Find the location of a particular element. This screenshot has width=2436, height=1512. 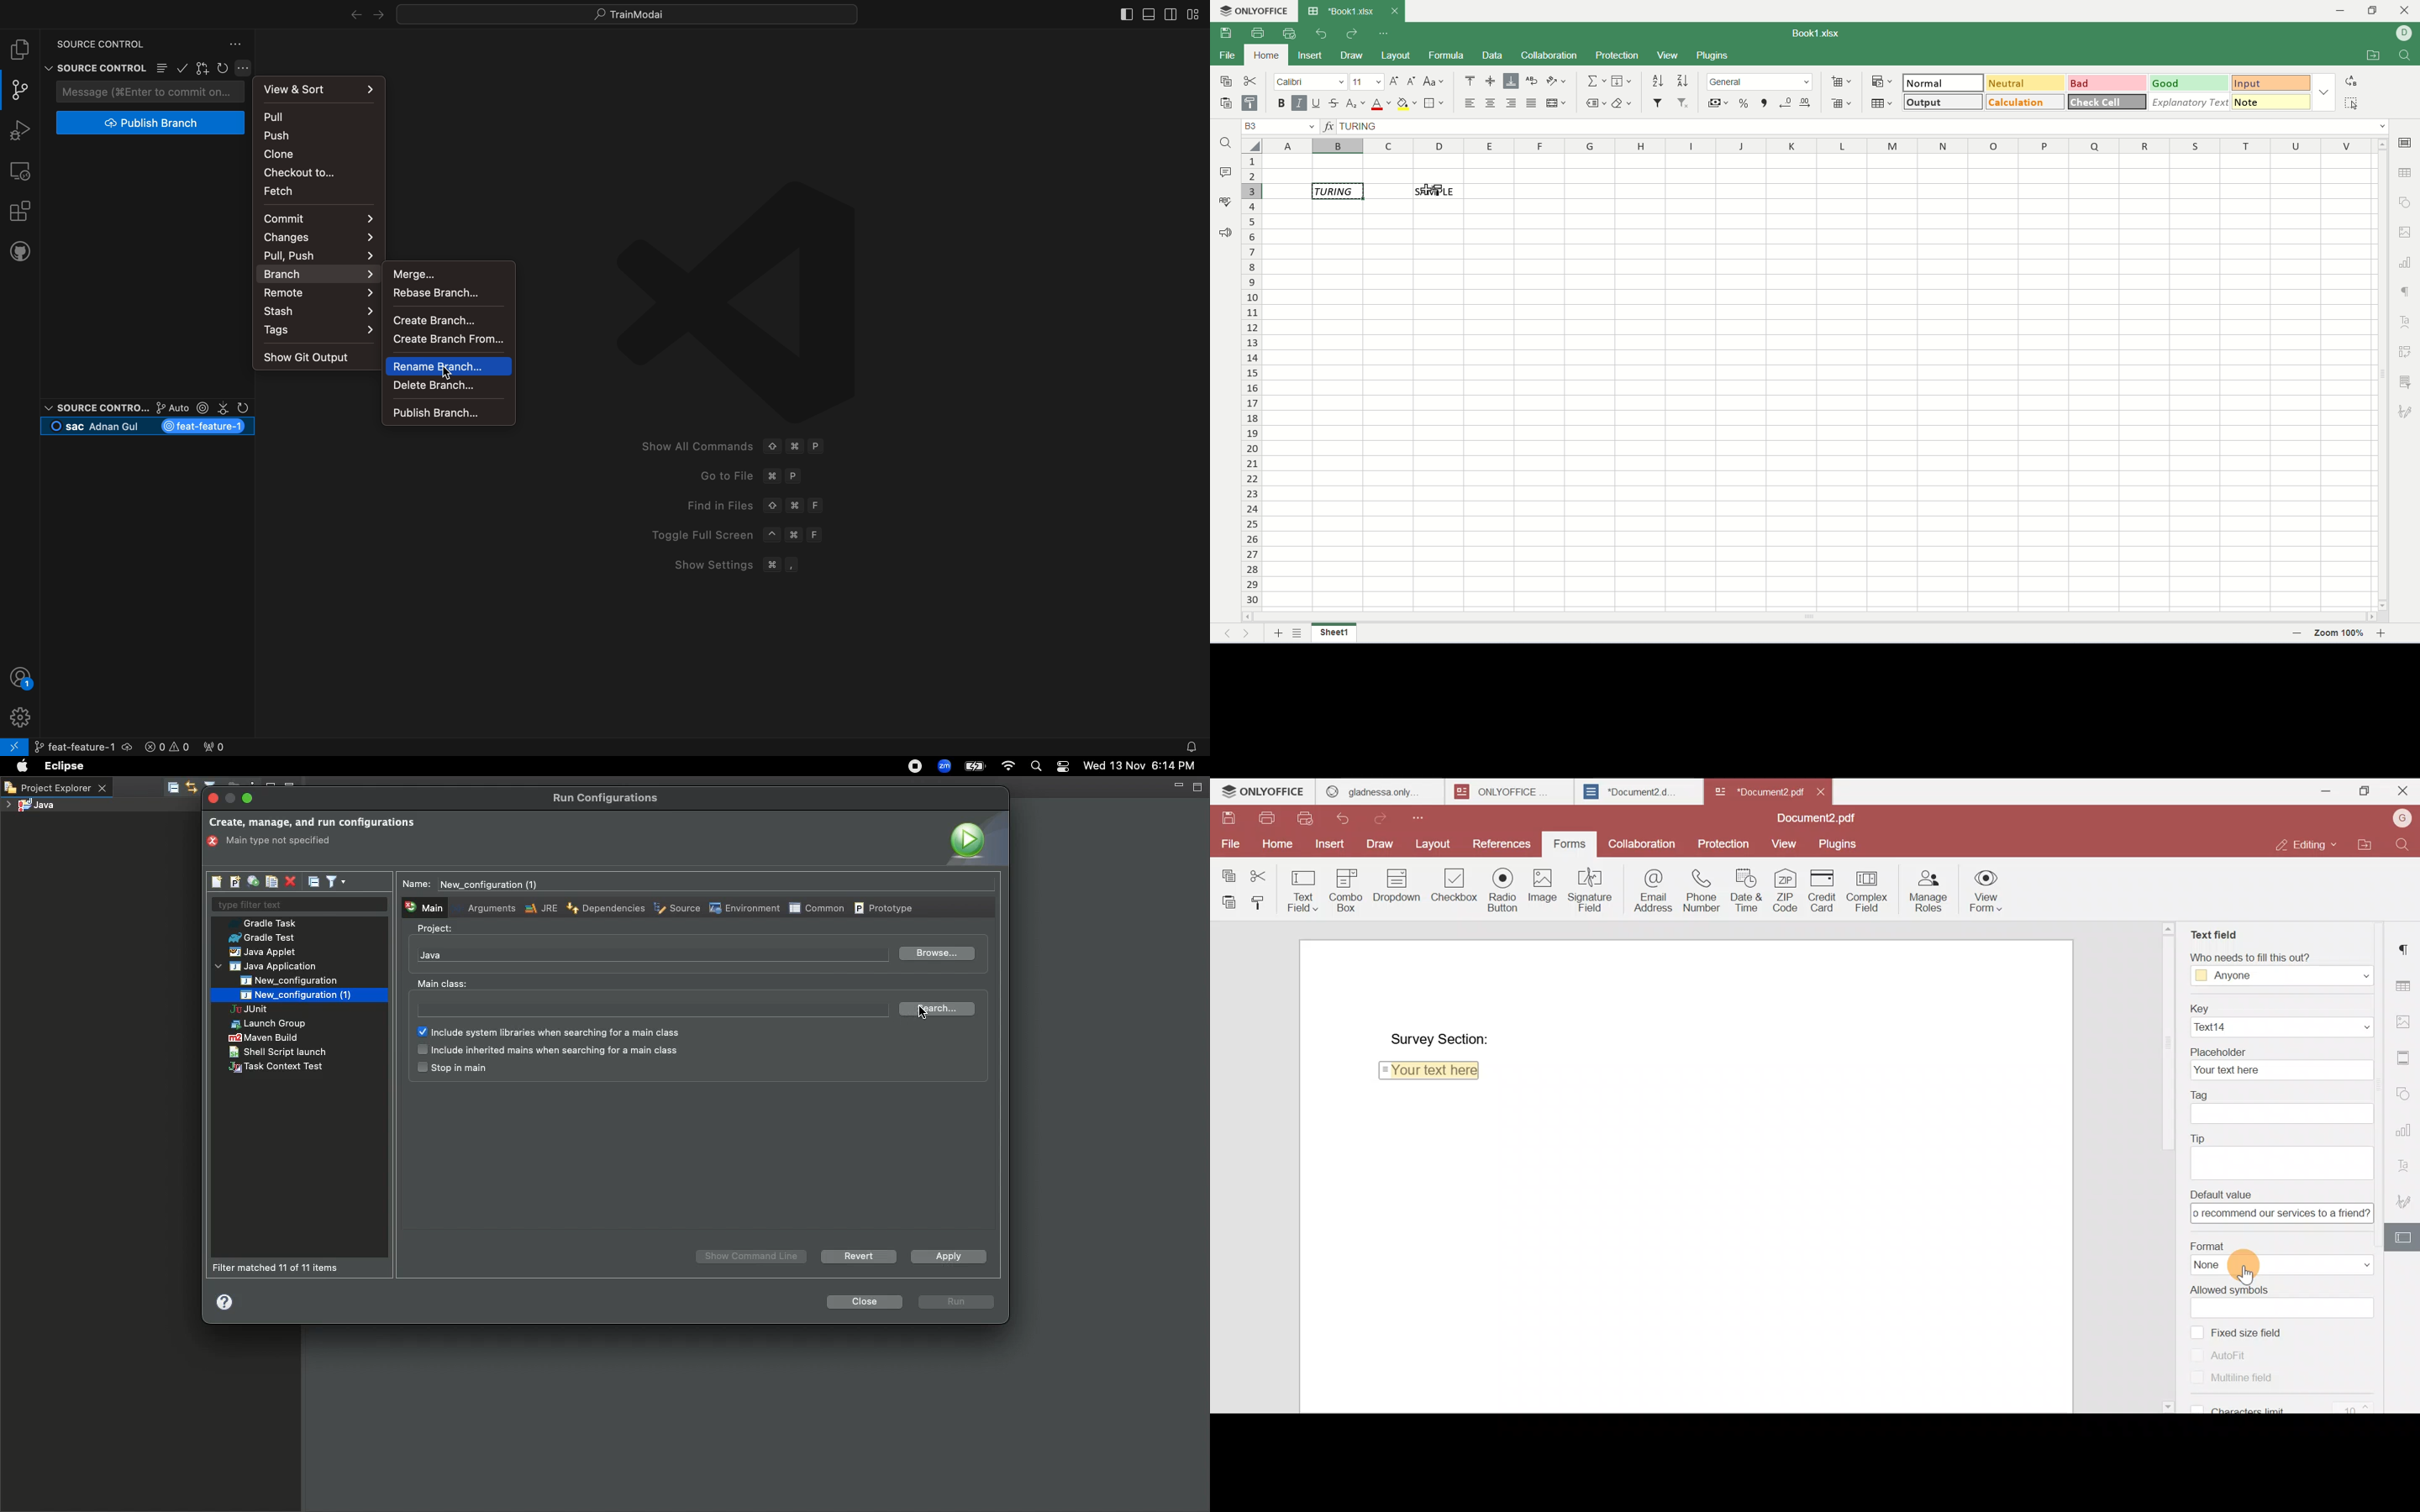

Image is located at coordinates (1541, 888).